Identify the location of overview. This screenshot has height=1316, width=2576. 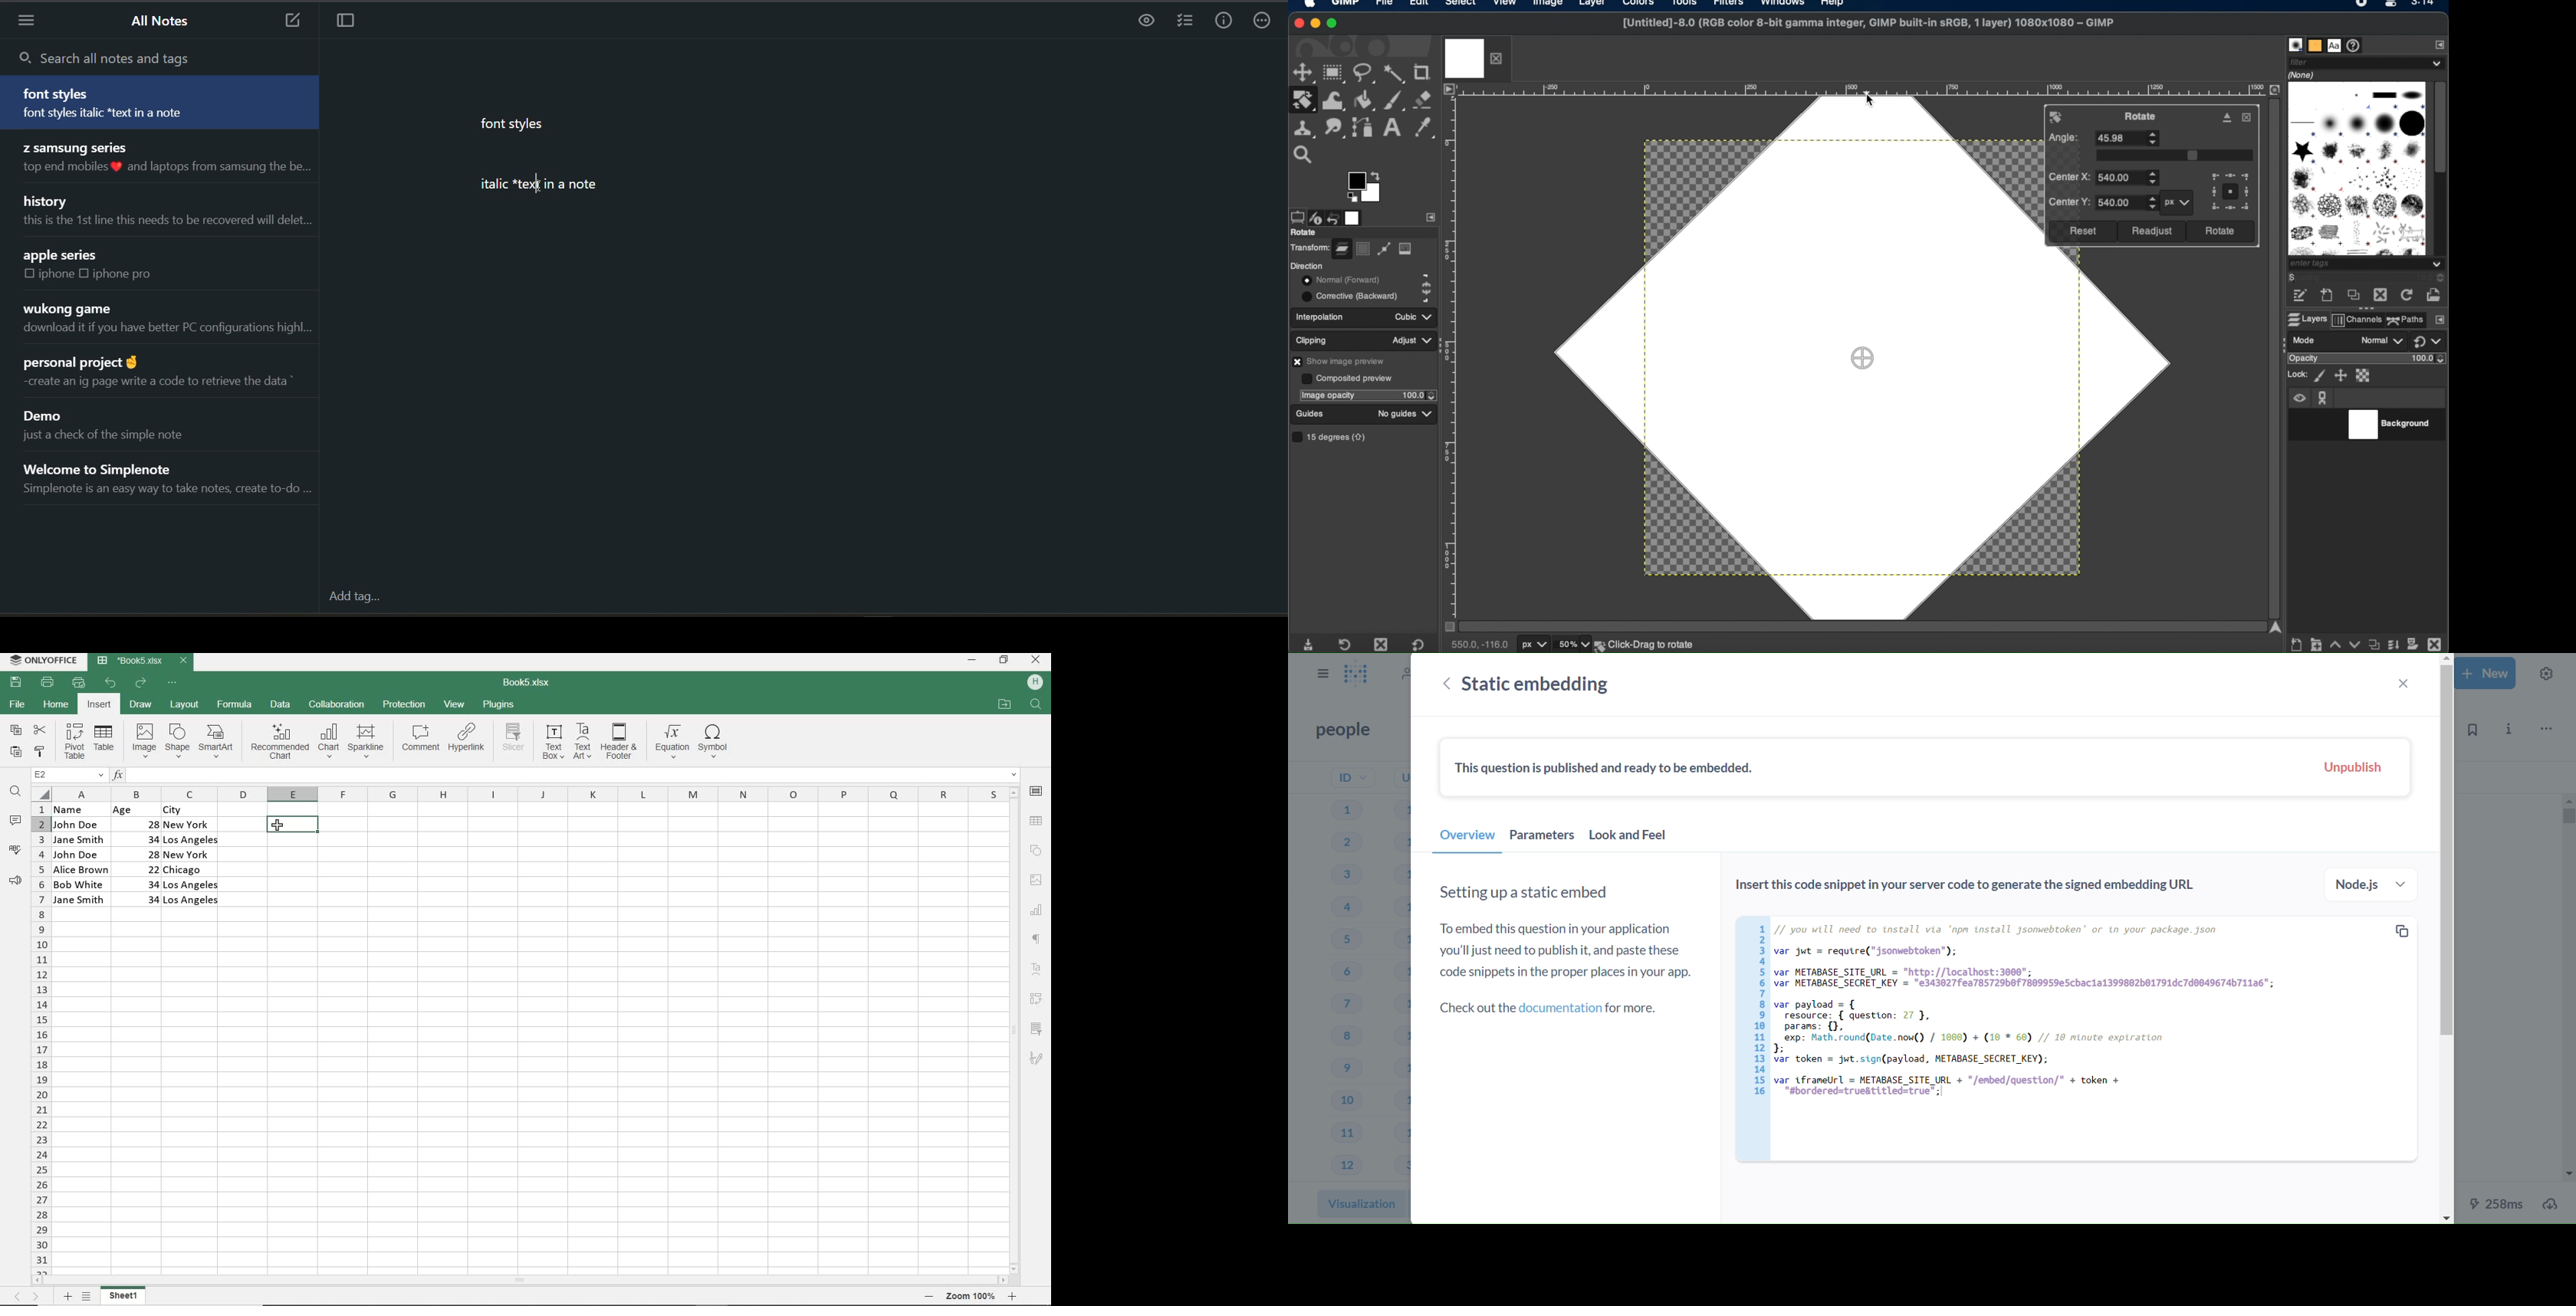
(1466, 839).